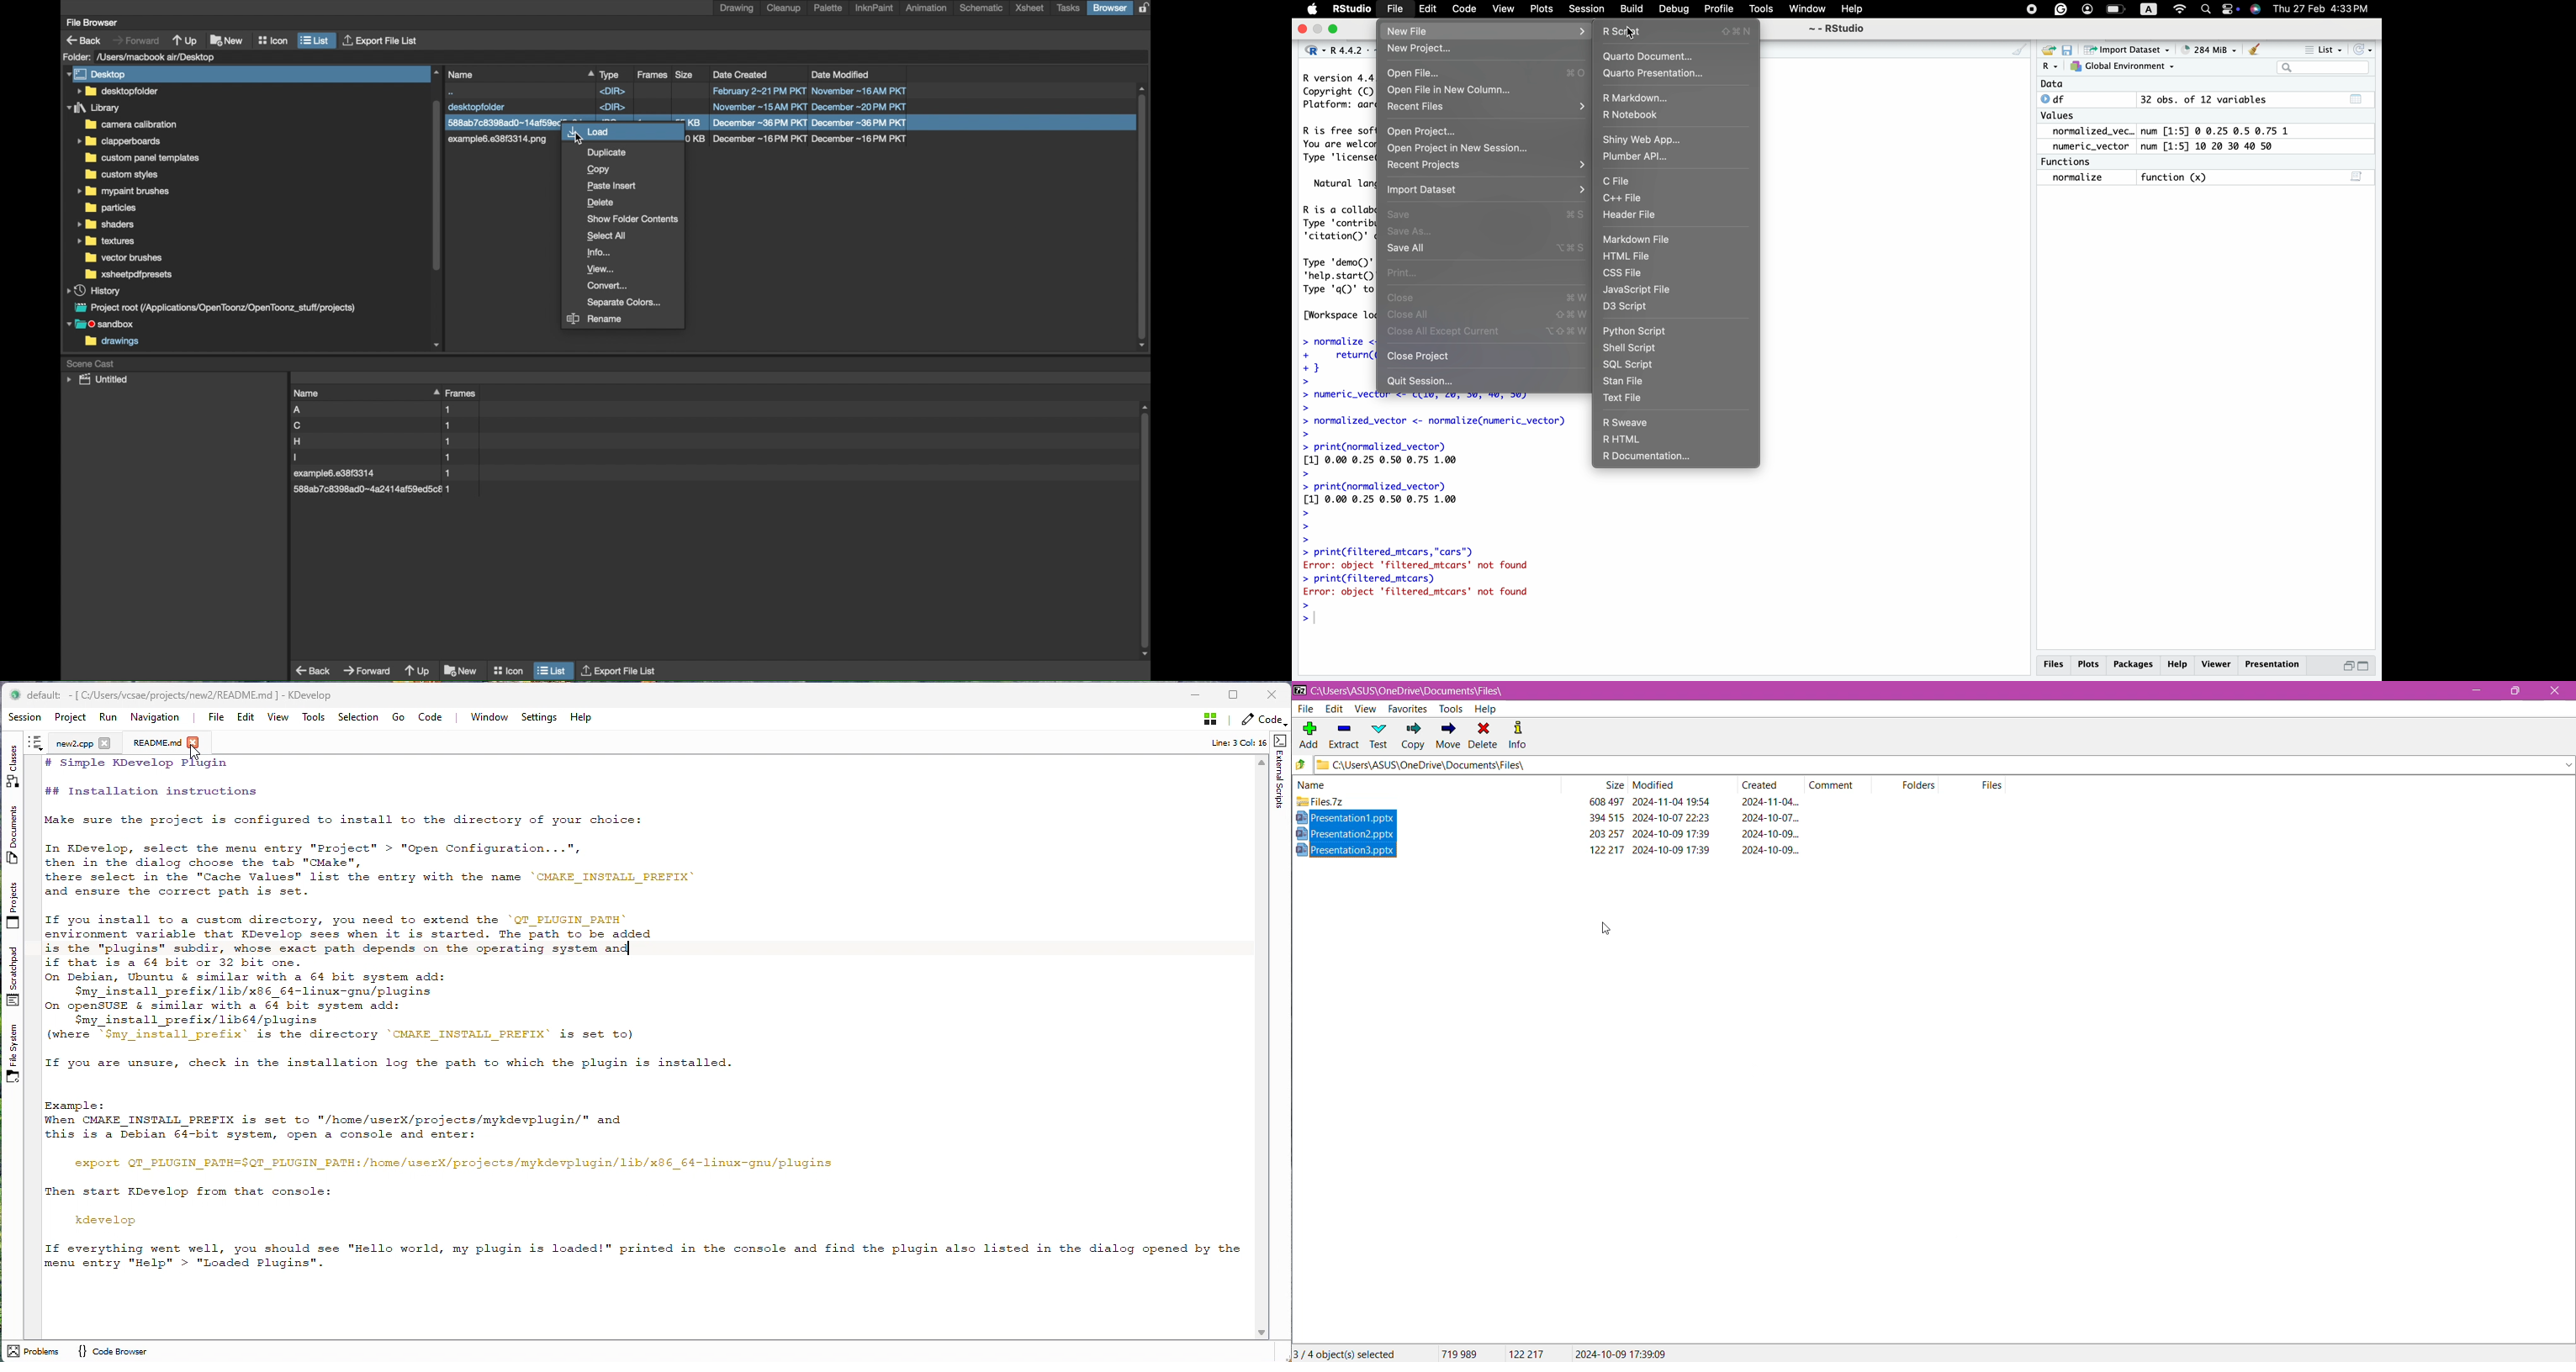 The height and width of the screenshot is (1372, 2576). What do you see at coordinates (2476, 691) in the screenshot?
I see `Minimize` at bounding box center [2476, 691].